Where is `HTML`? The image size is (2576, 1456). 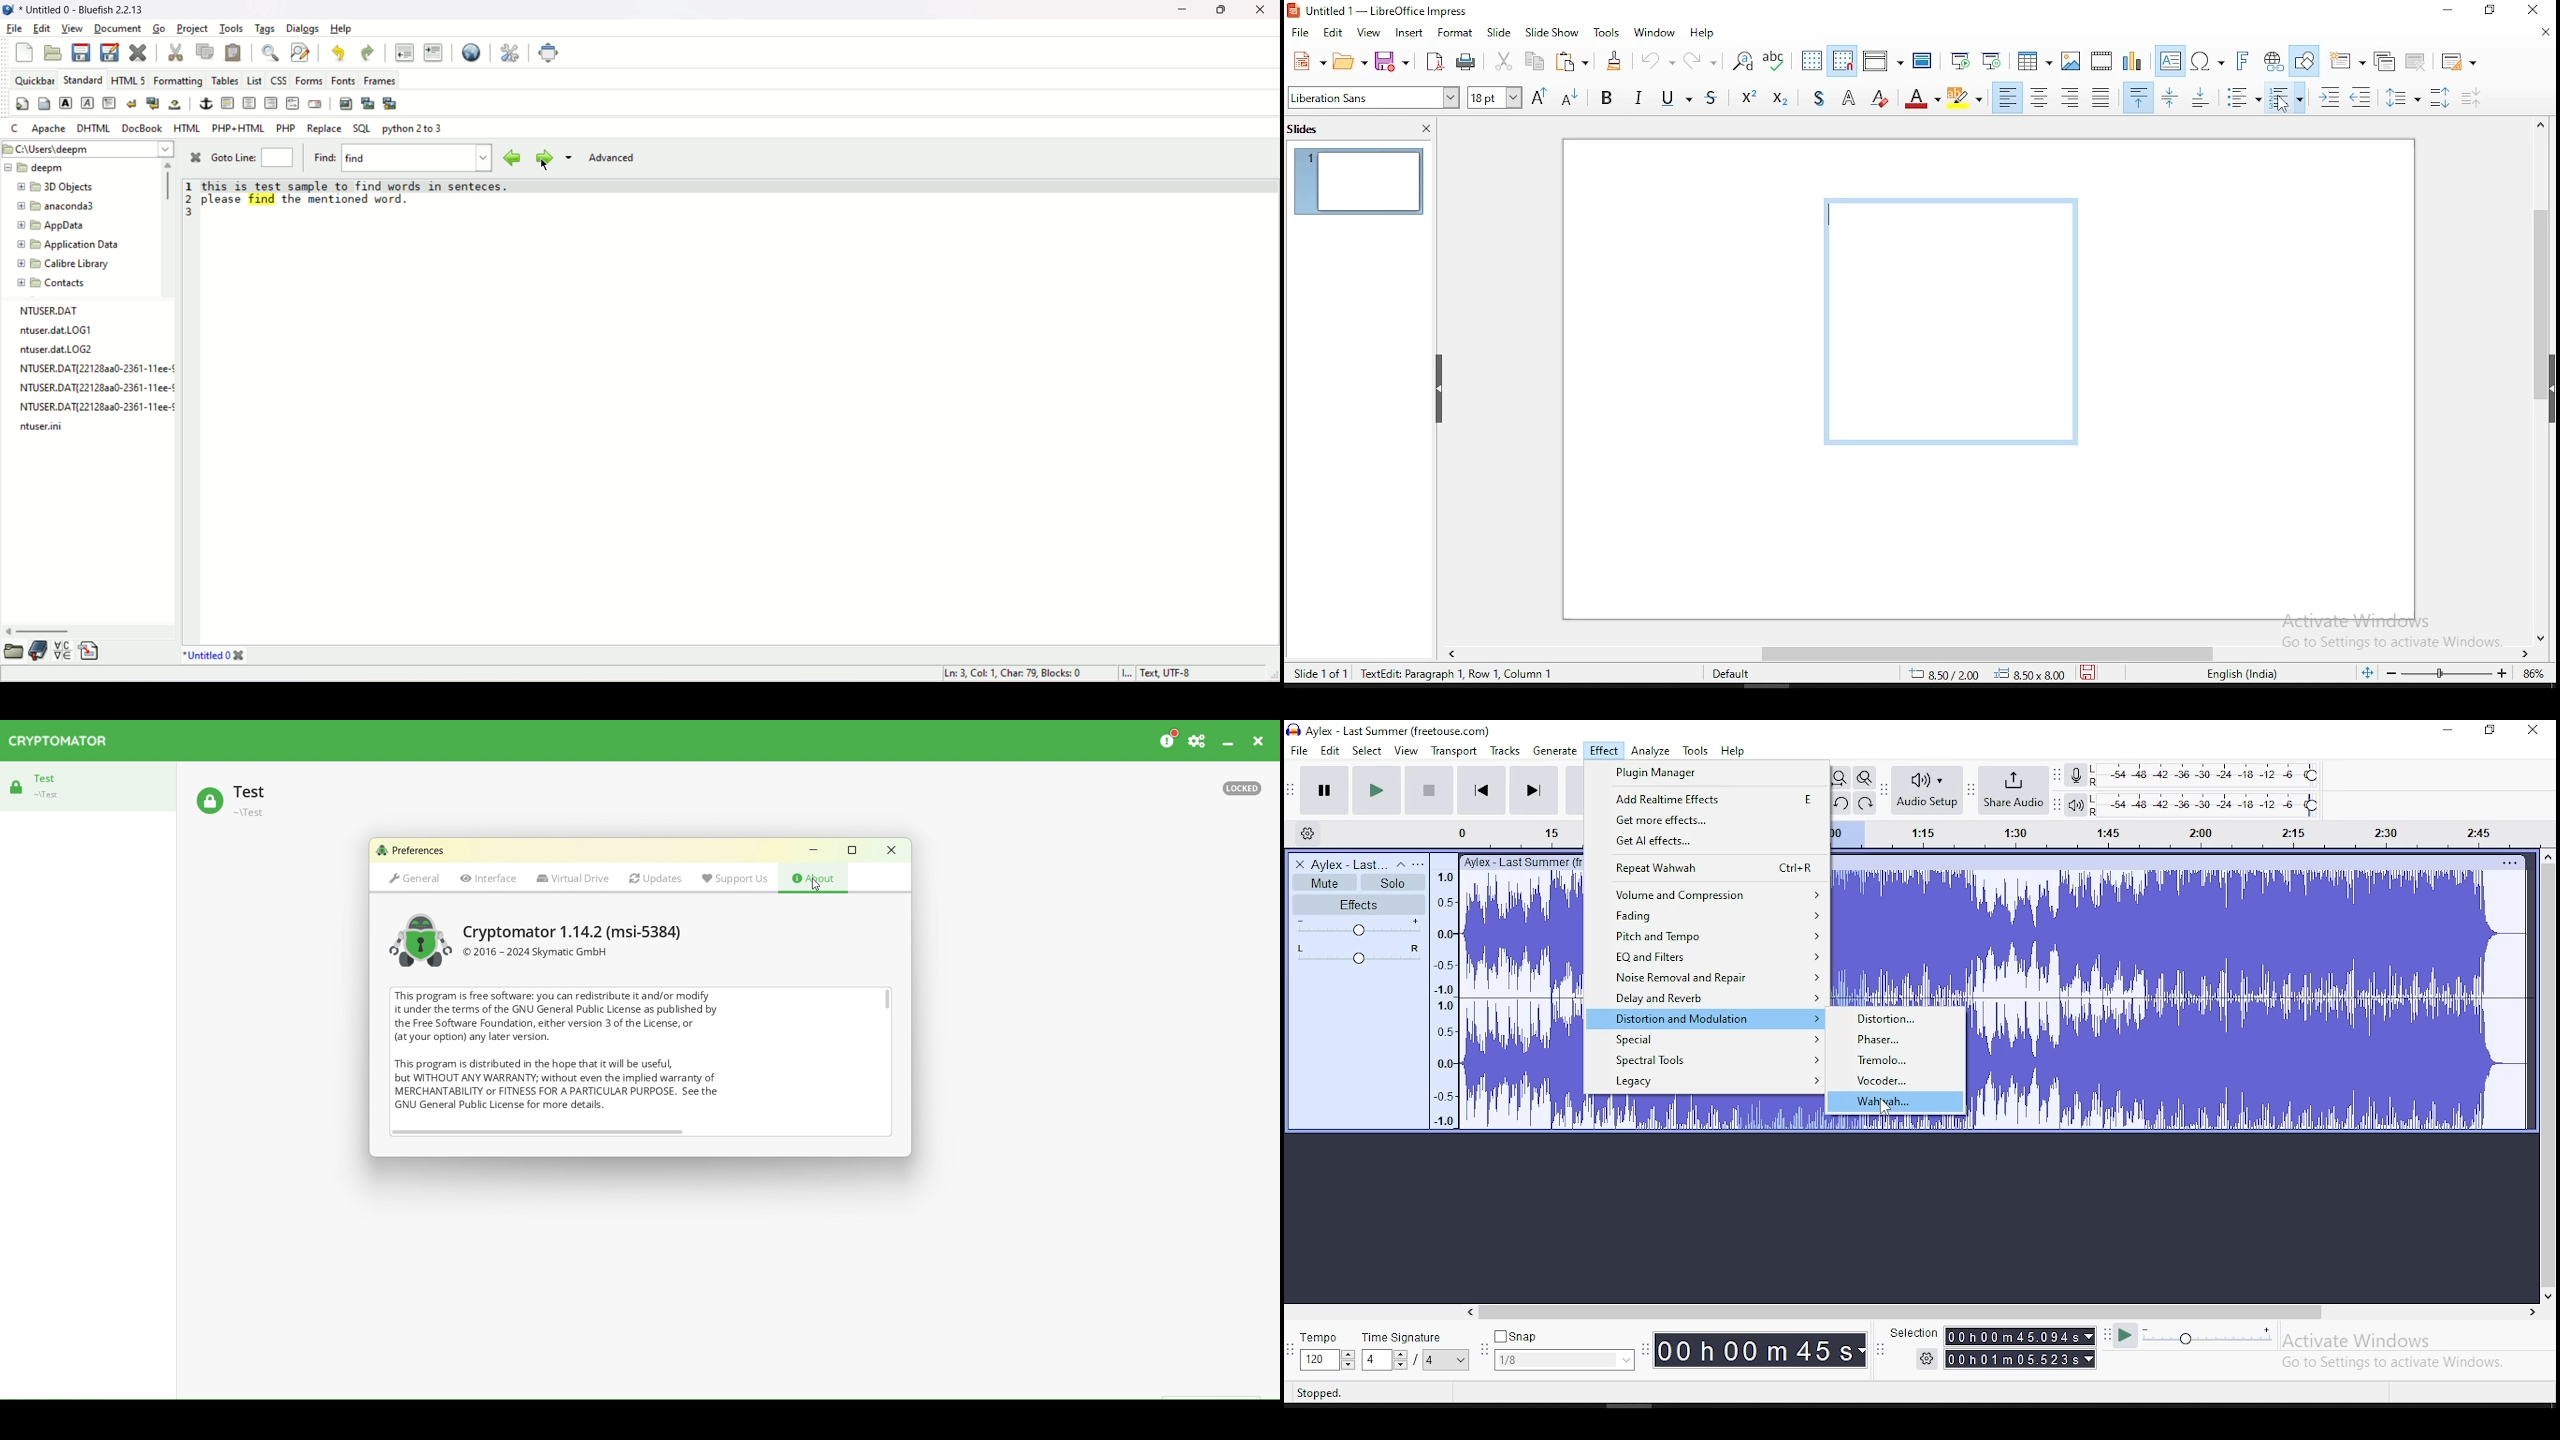 HTML is located at coordinates (186, 127).